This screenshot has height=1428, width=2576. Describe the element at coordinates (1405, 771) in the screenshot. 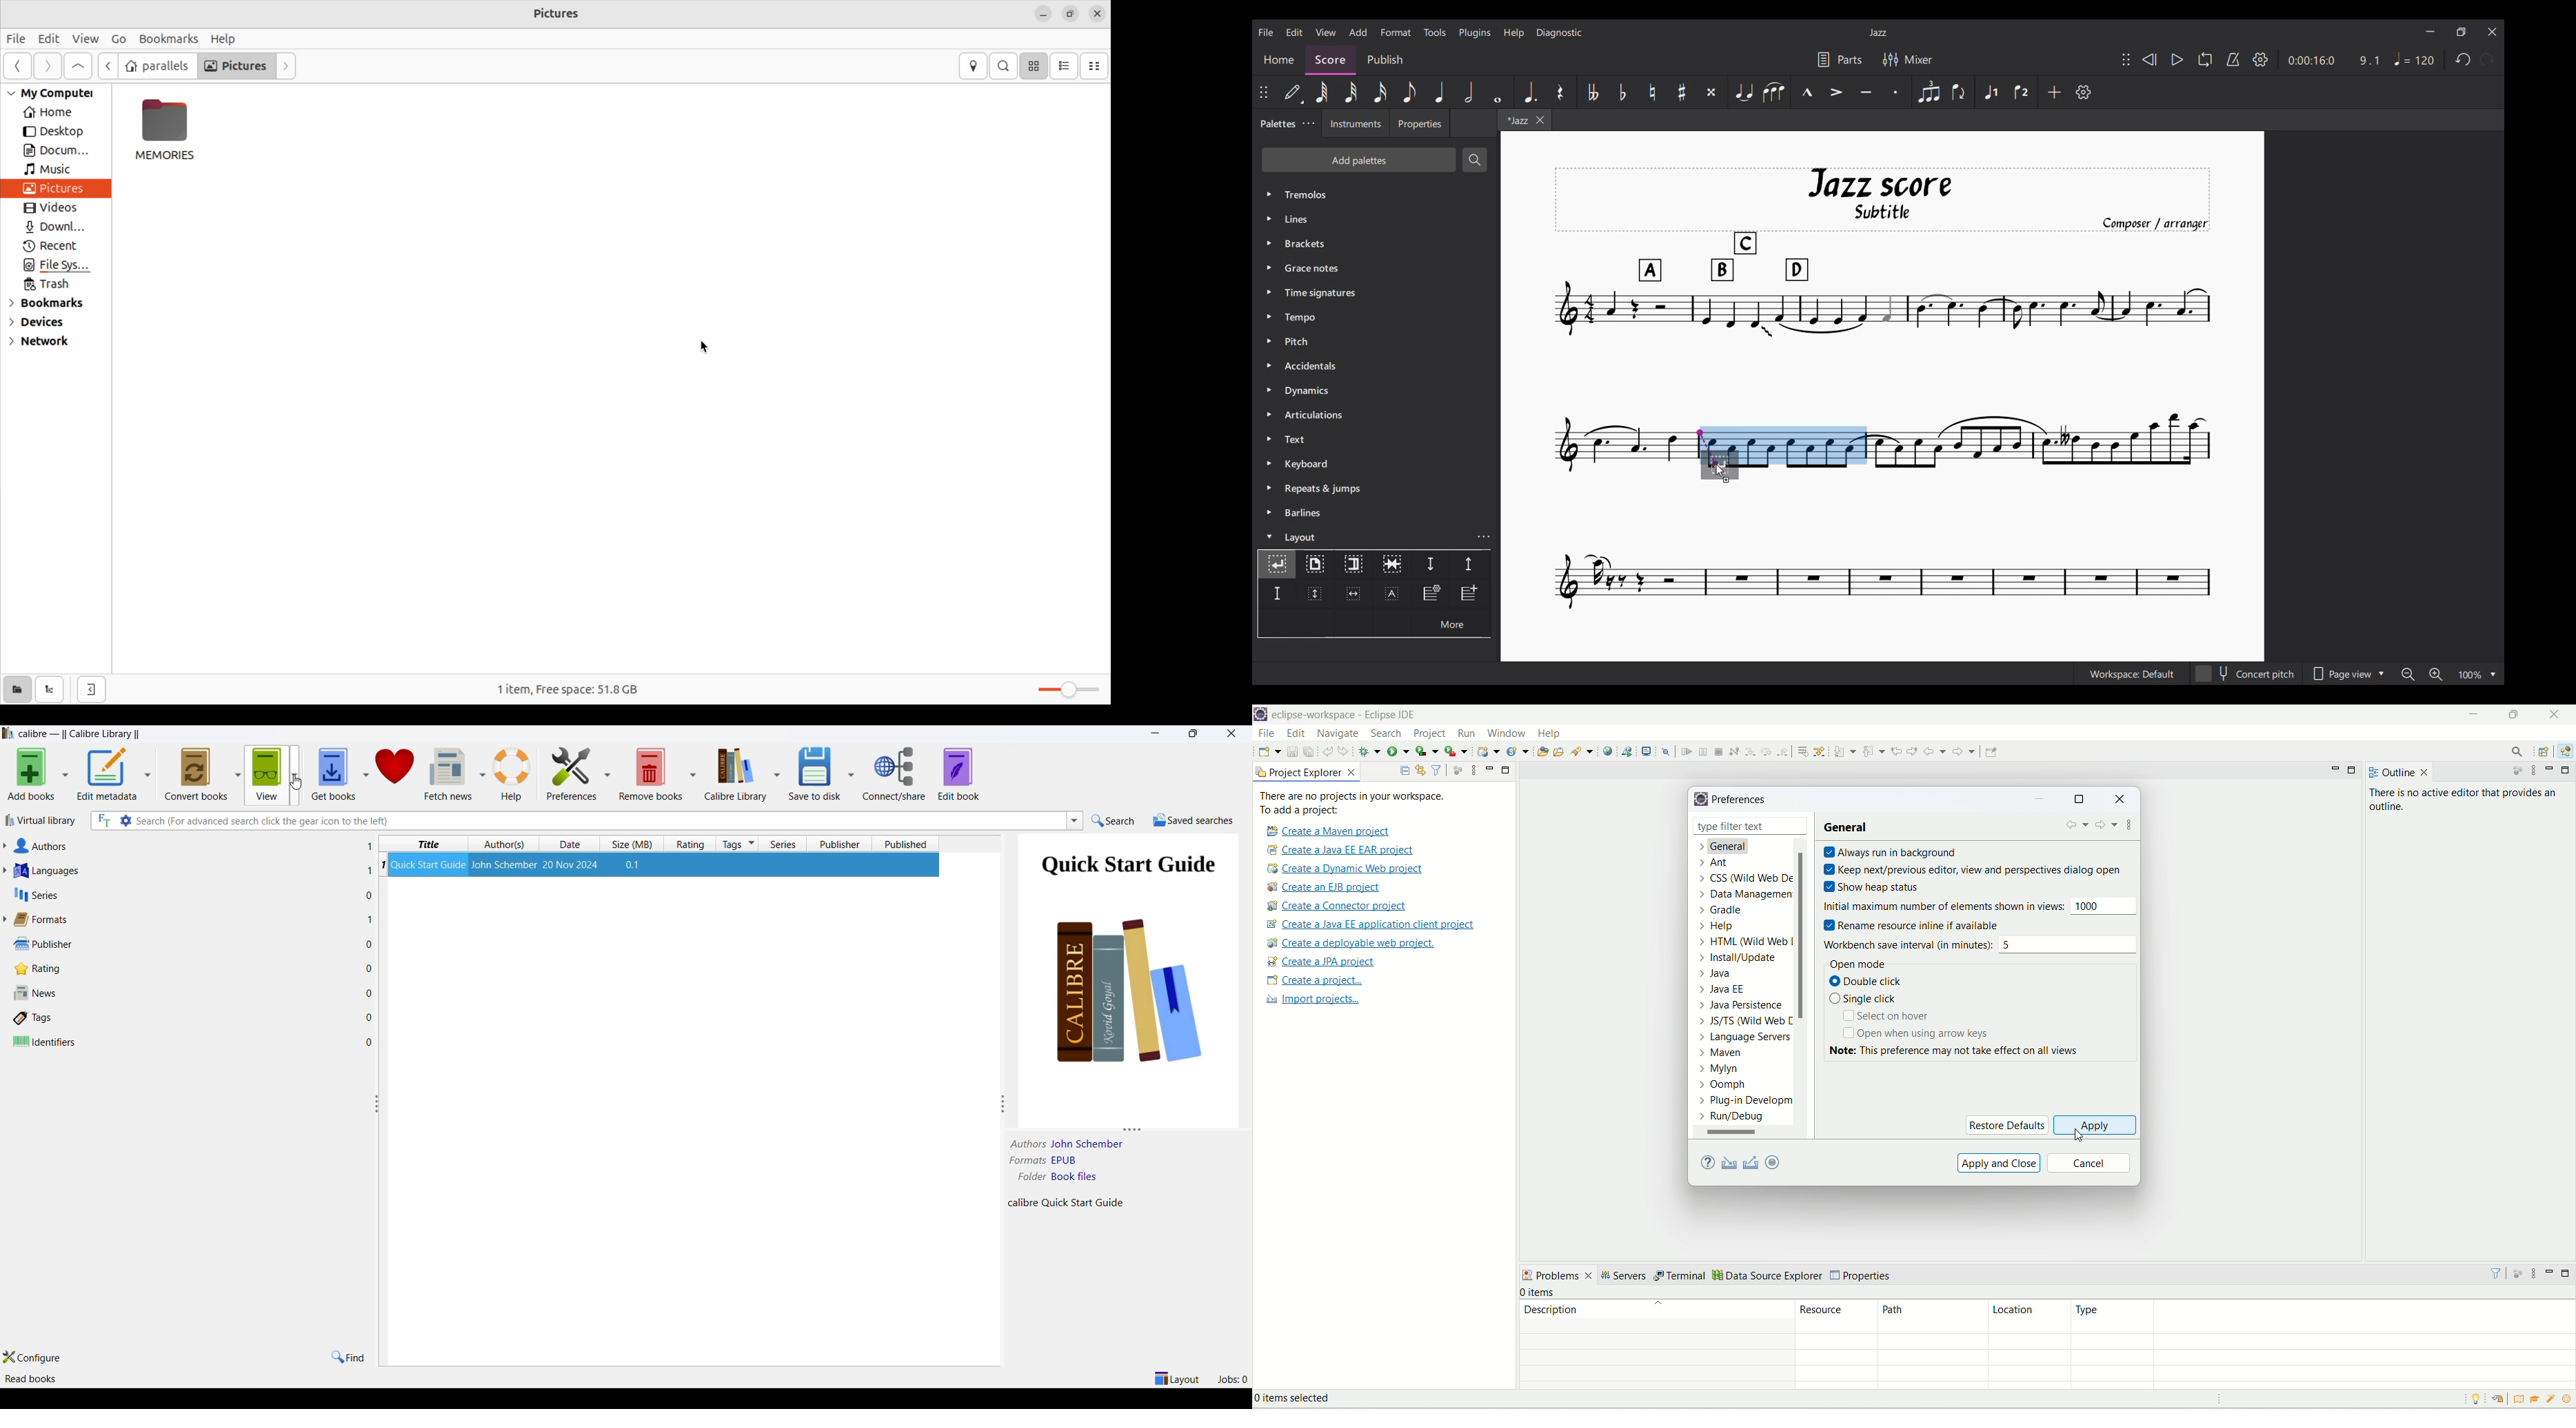

I see `collapse all` at that location.